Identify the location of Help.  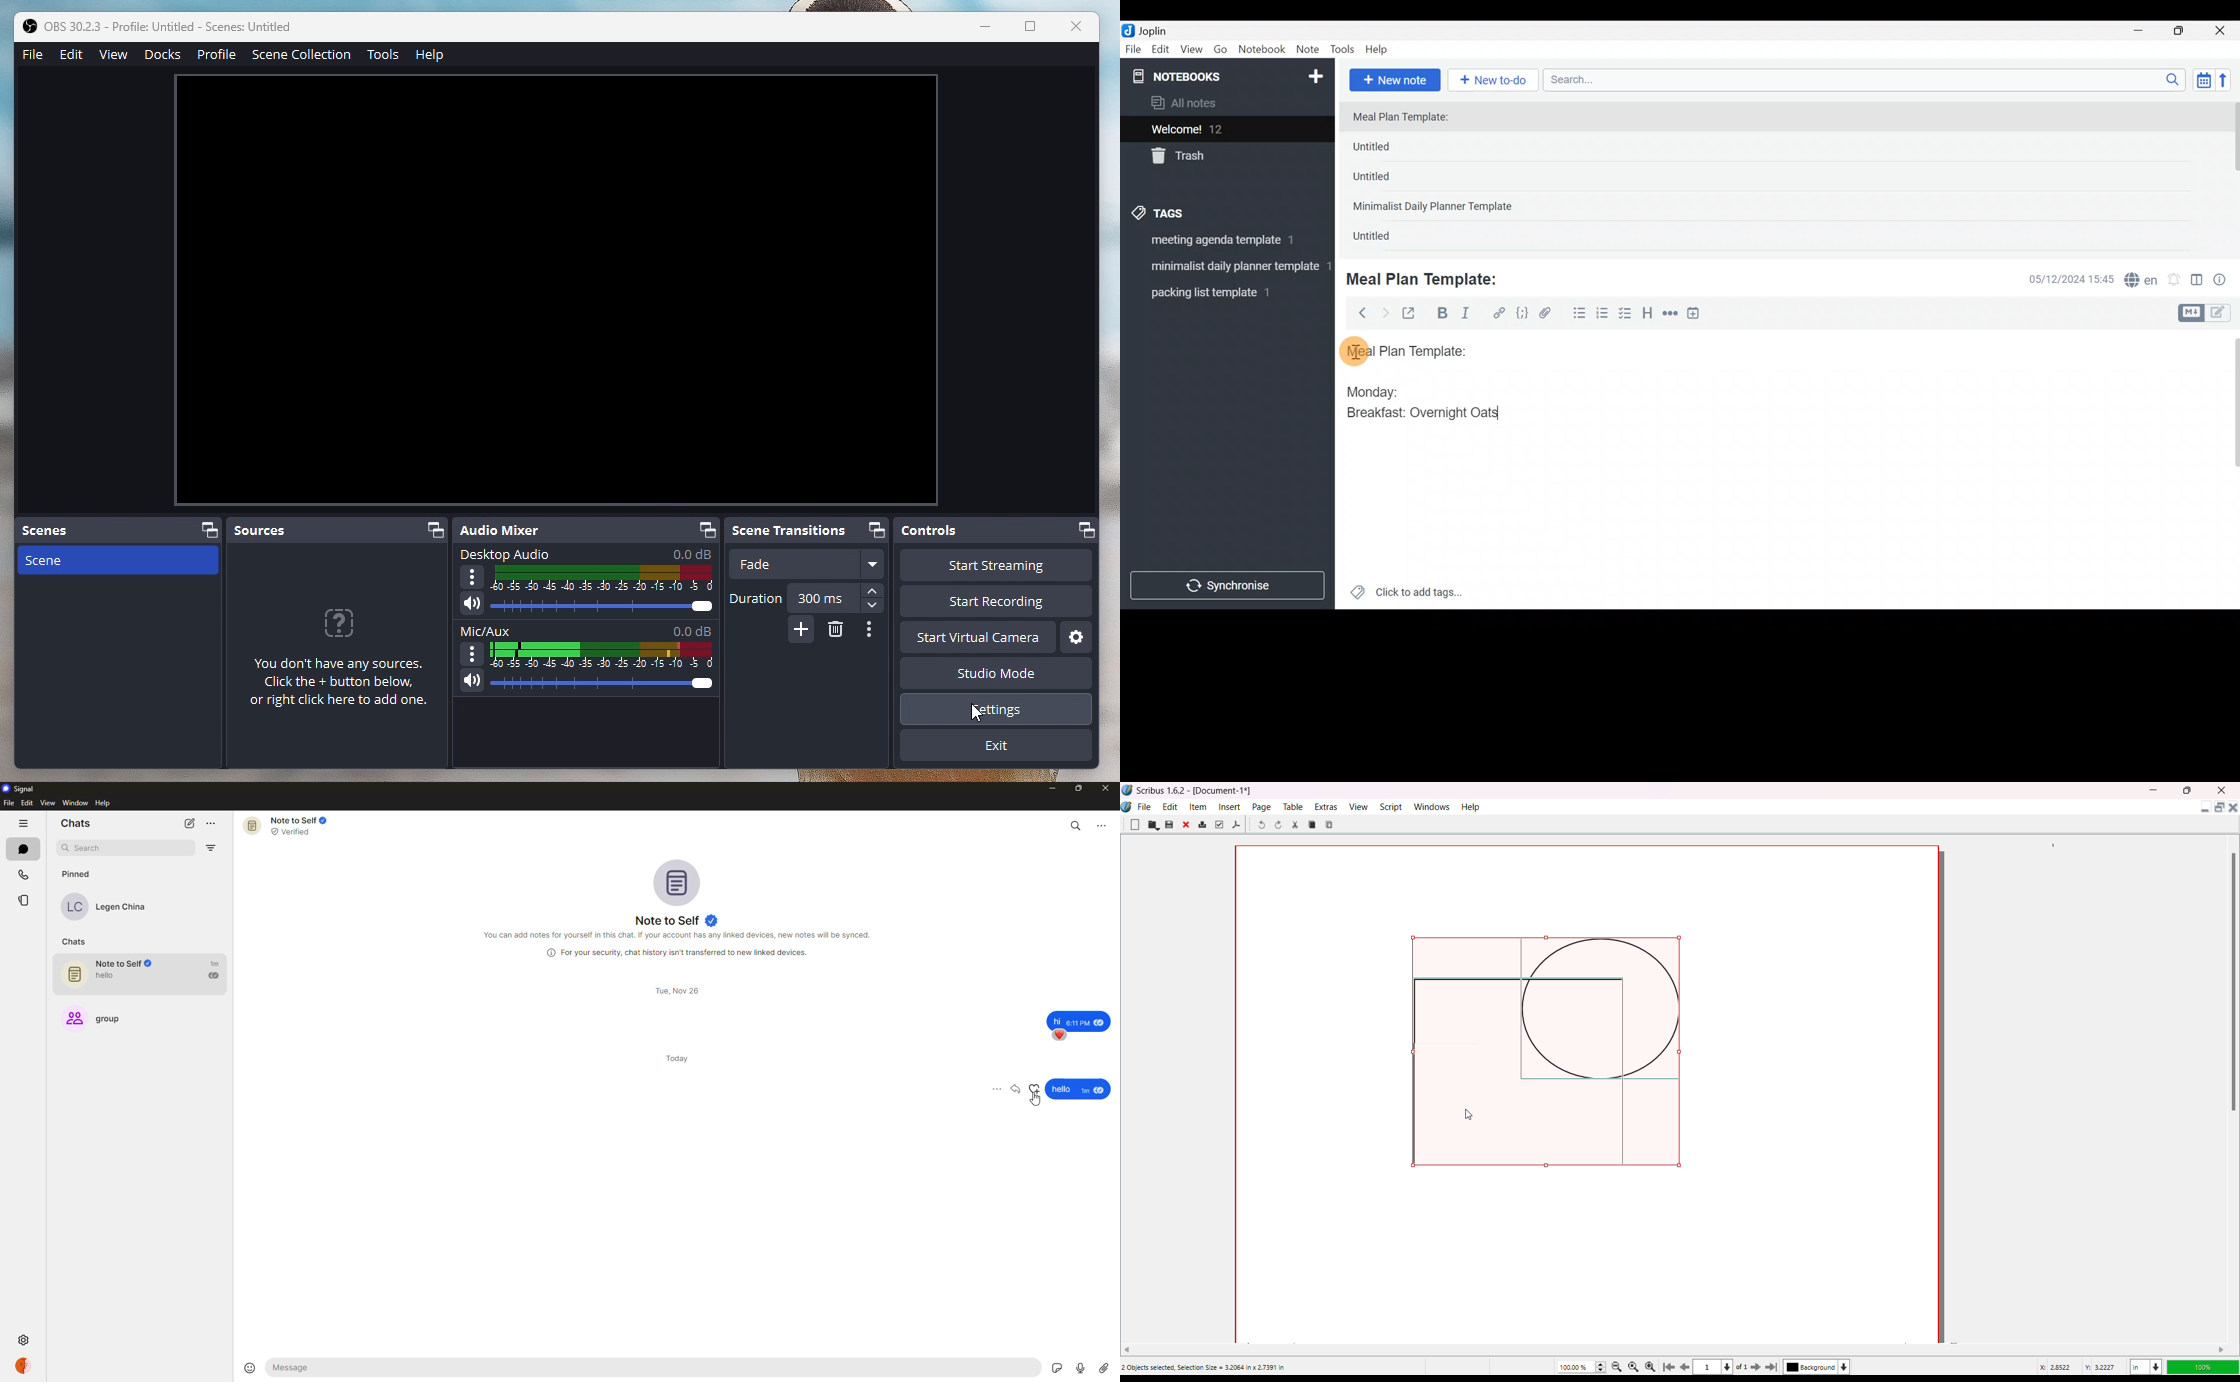
(432, 58).